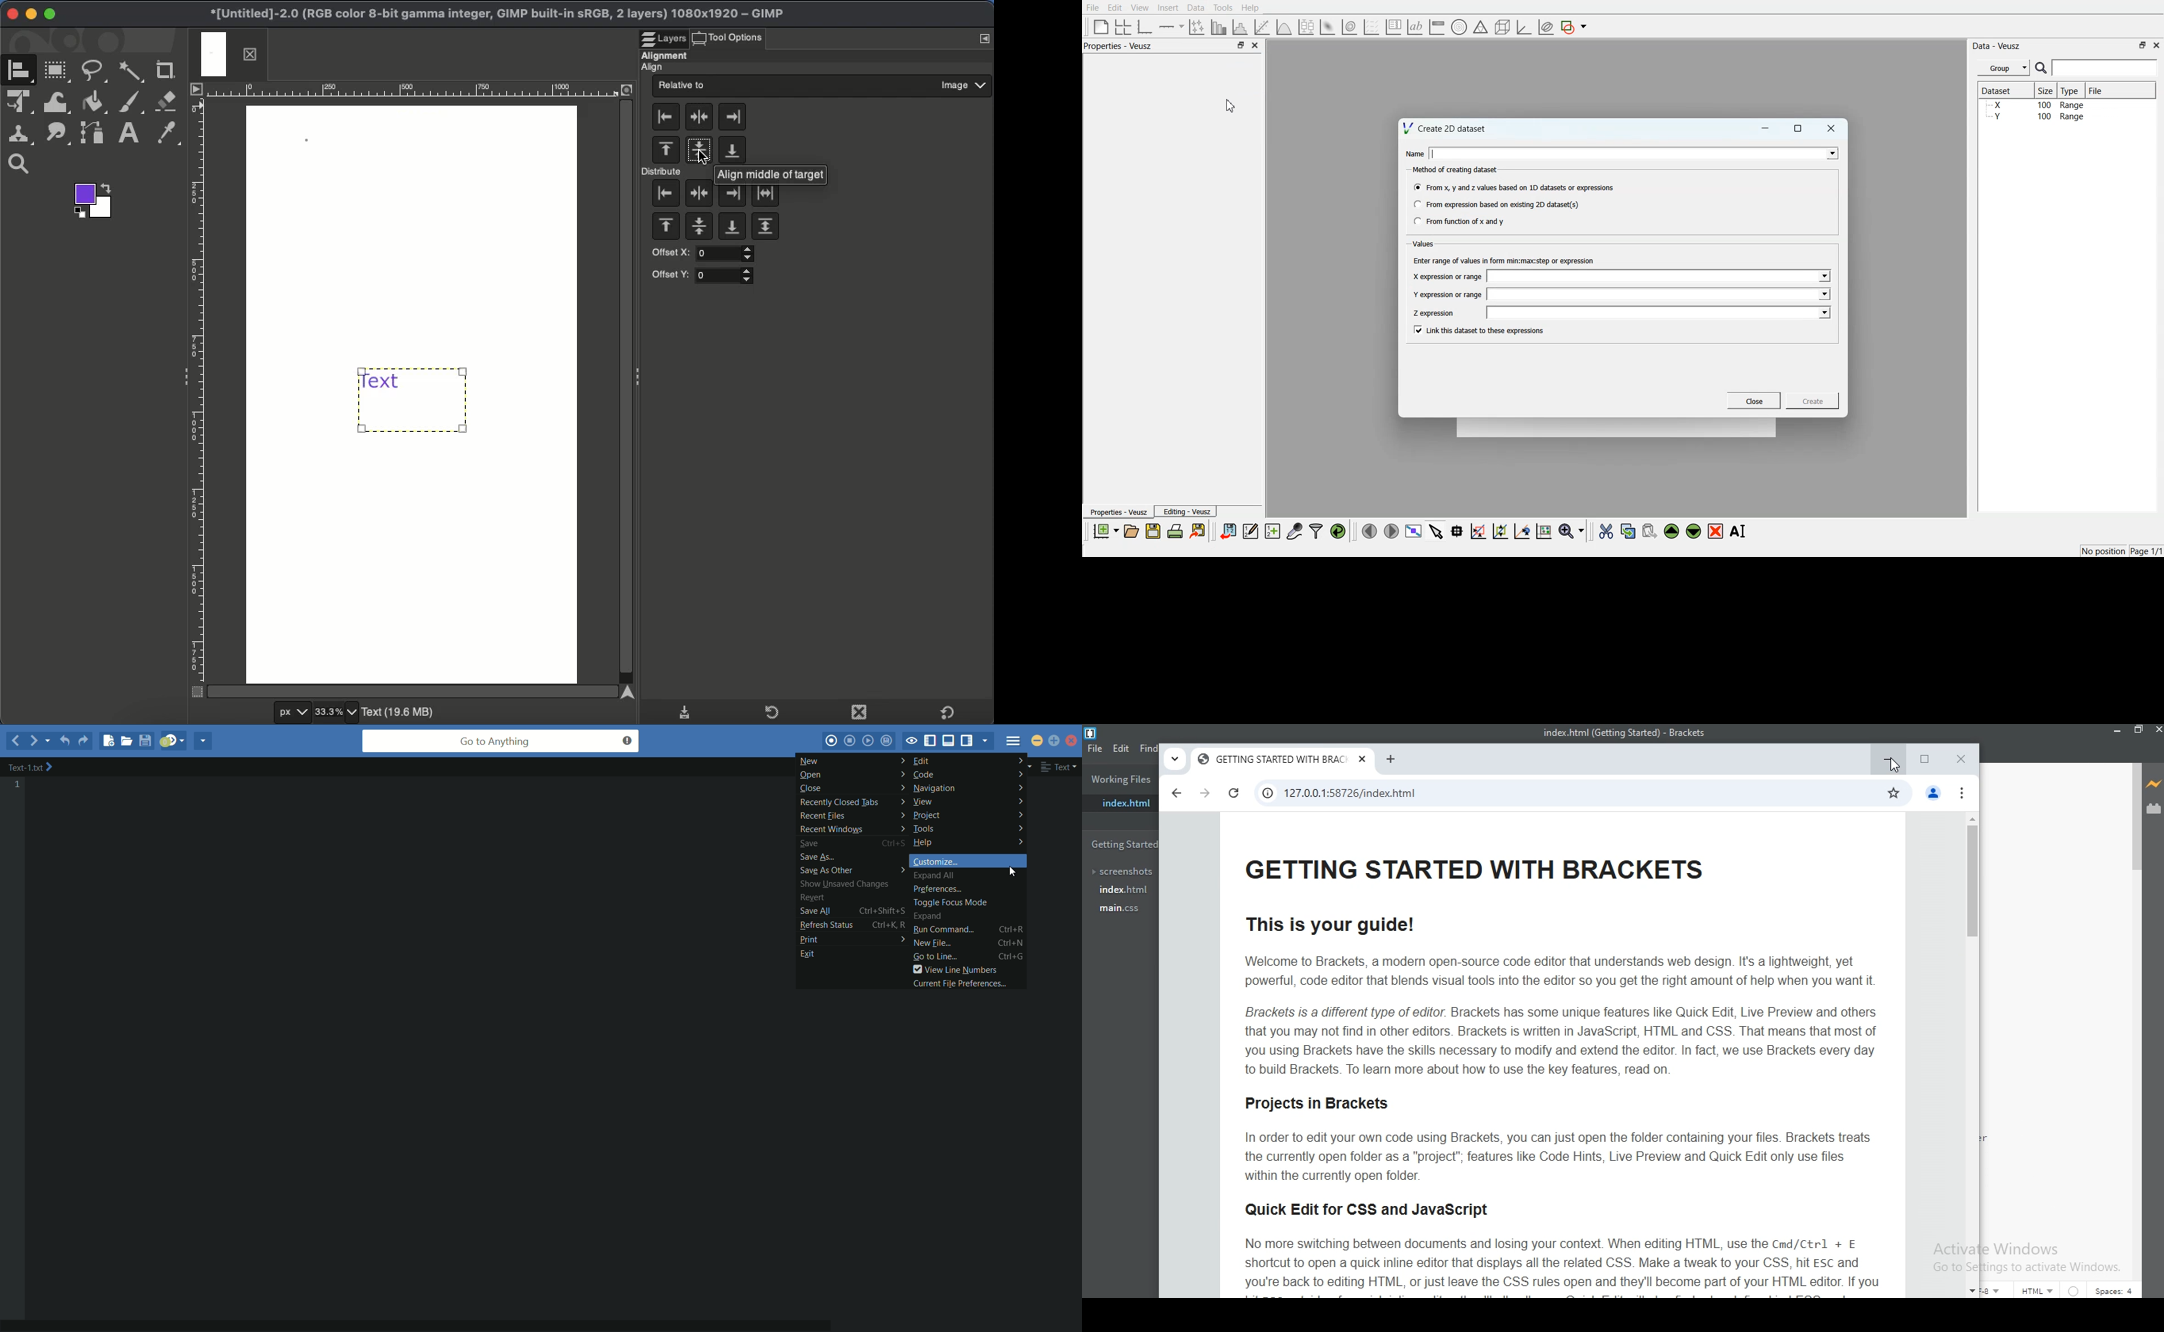 This screenshot has height=1344, width=2184. What do you see at coordinates (686, 710) in the screenshot?
I see `Save tool presets` at bounding box center [686, 710].